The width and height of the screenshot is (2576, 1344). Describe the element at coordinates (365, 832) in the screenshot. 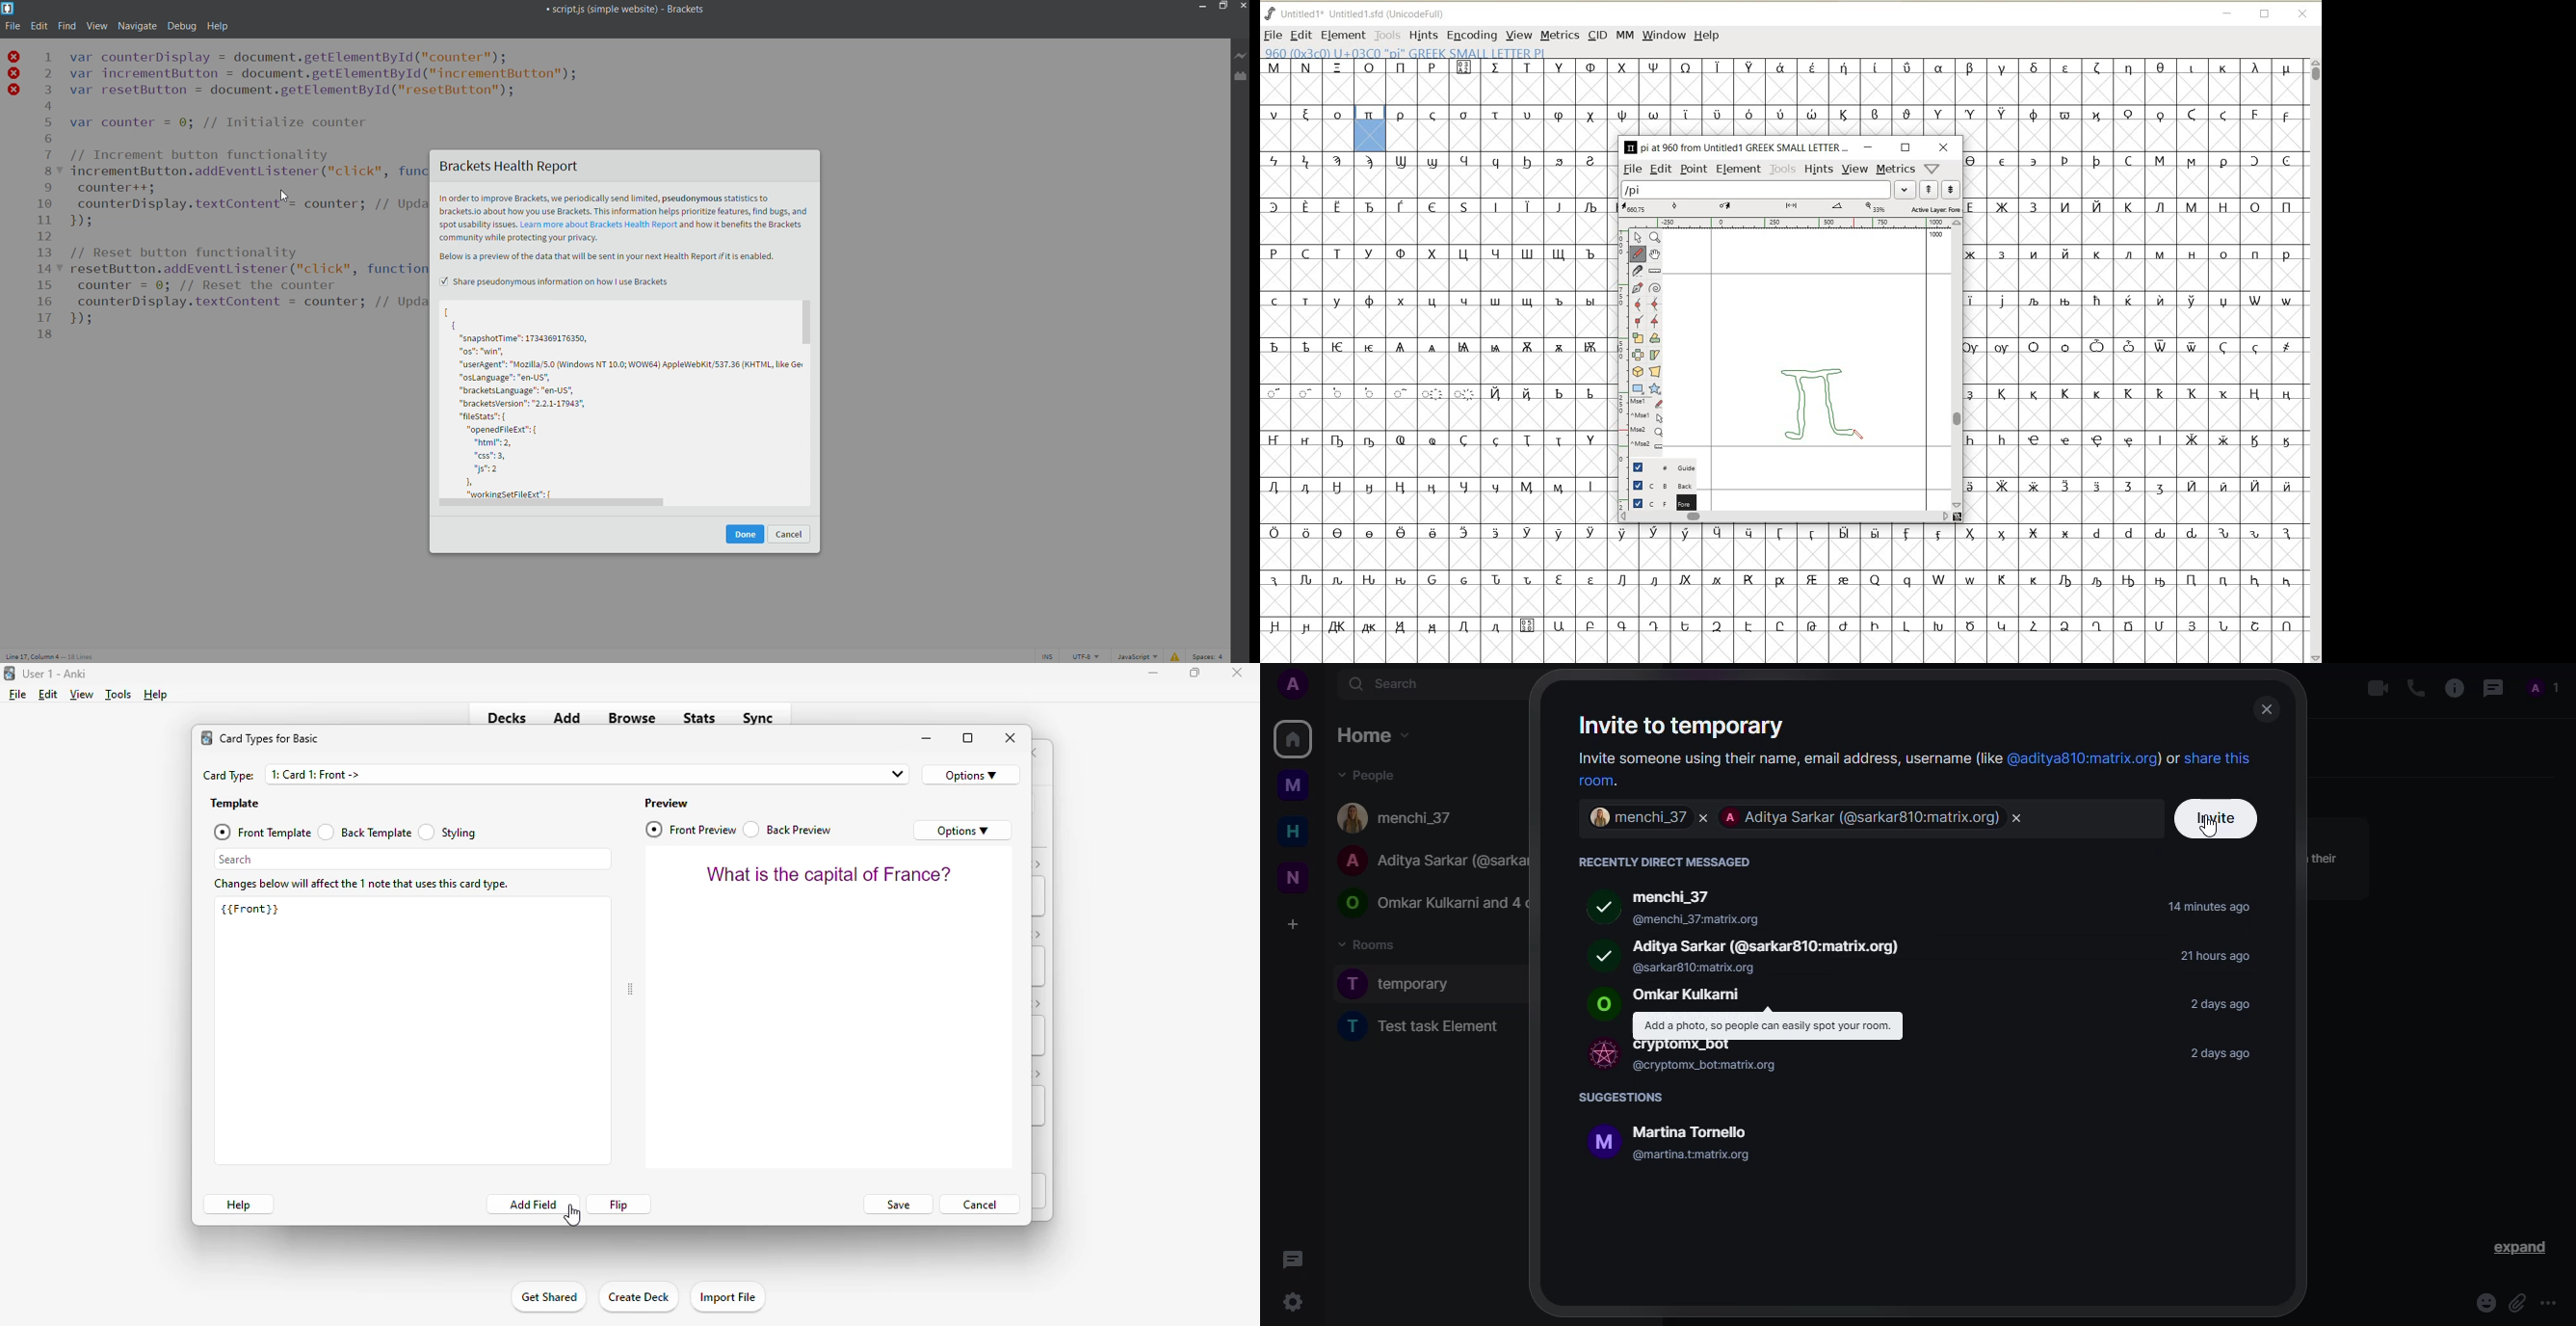

I see `back template` at that location.